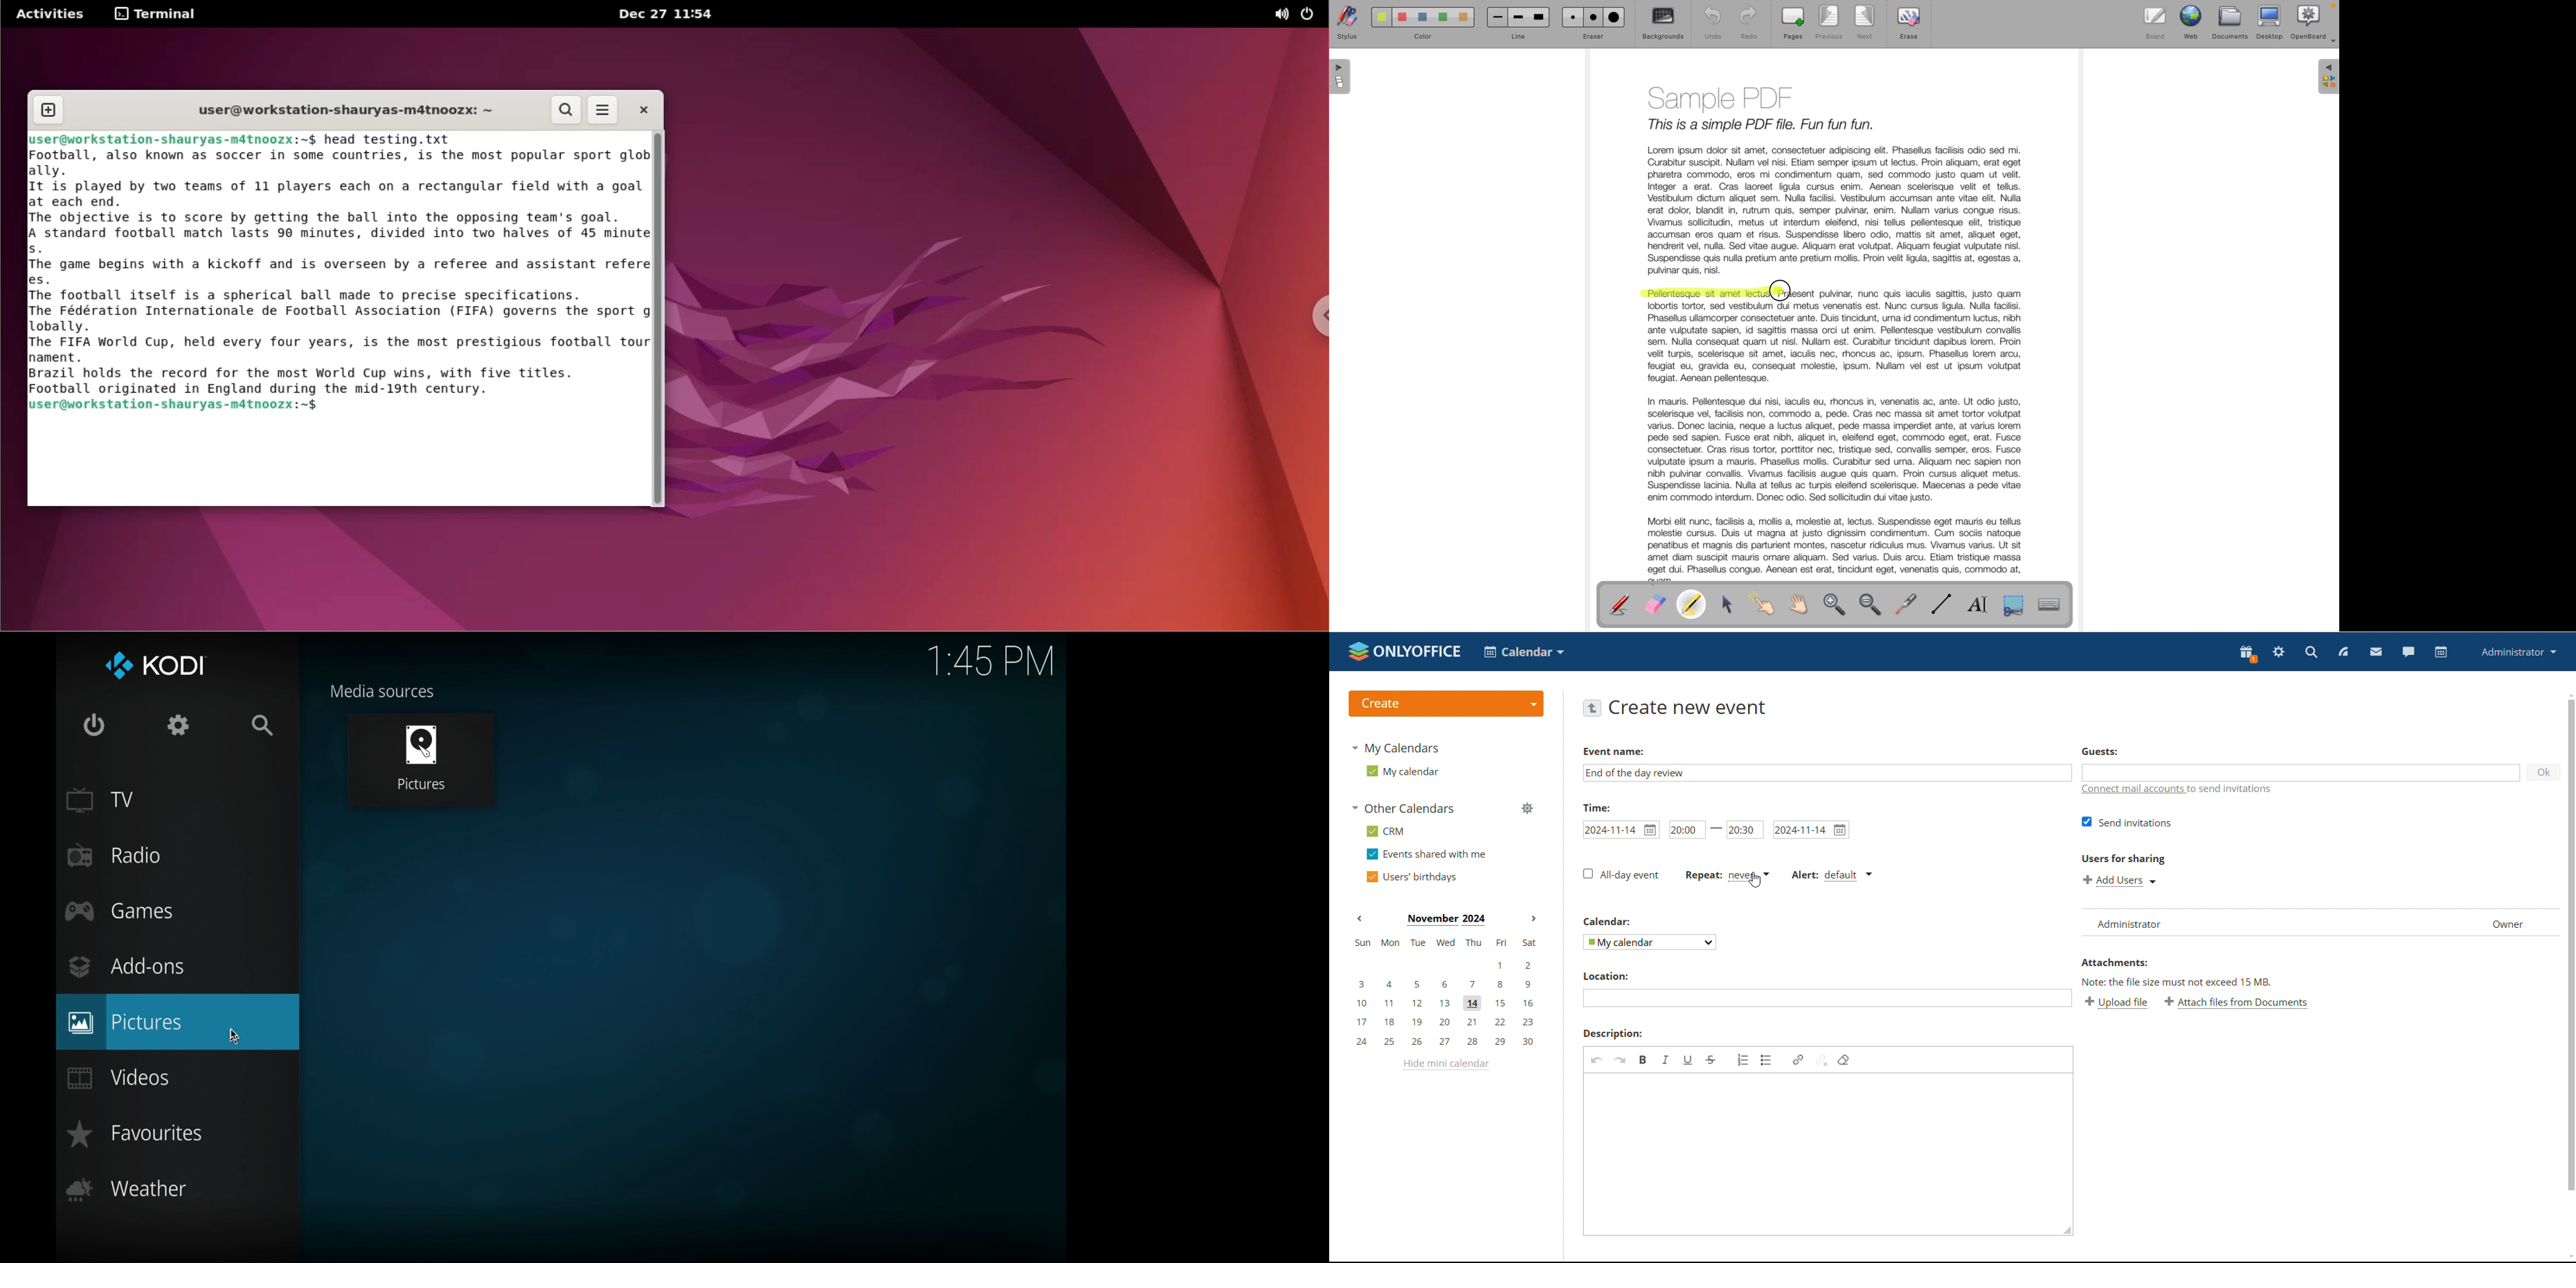 This screenshot has width=2576, height=1288. What do you see at coordinates (339, 109) in the screenshot?
I see `terminal title: user@workstation-shauryas-m4tnoozx:~$ ` at bounding box center [339, 109].